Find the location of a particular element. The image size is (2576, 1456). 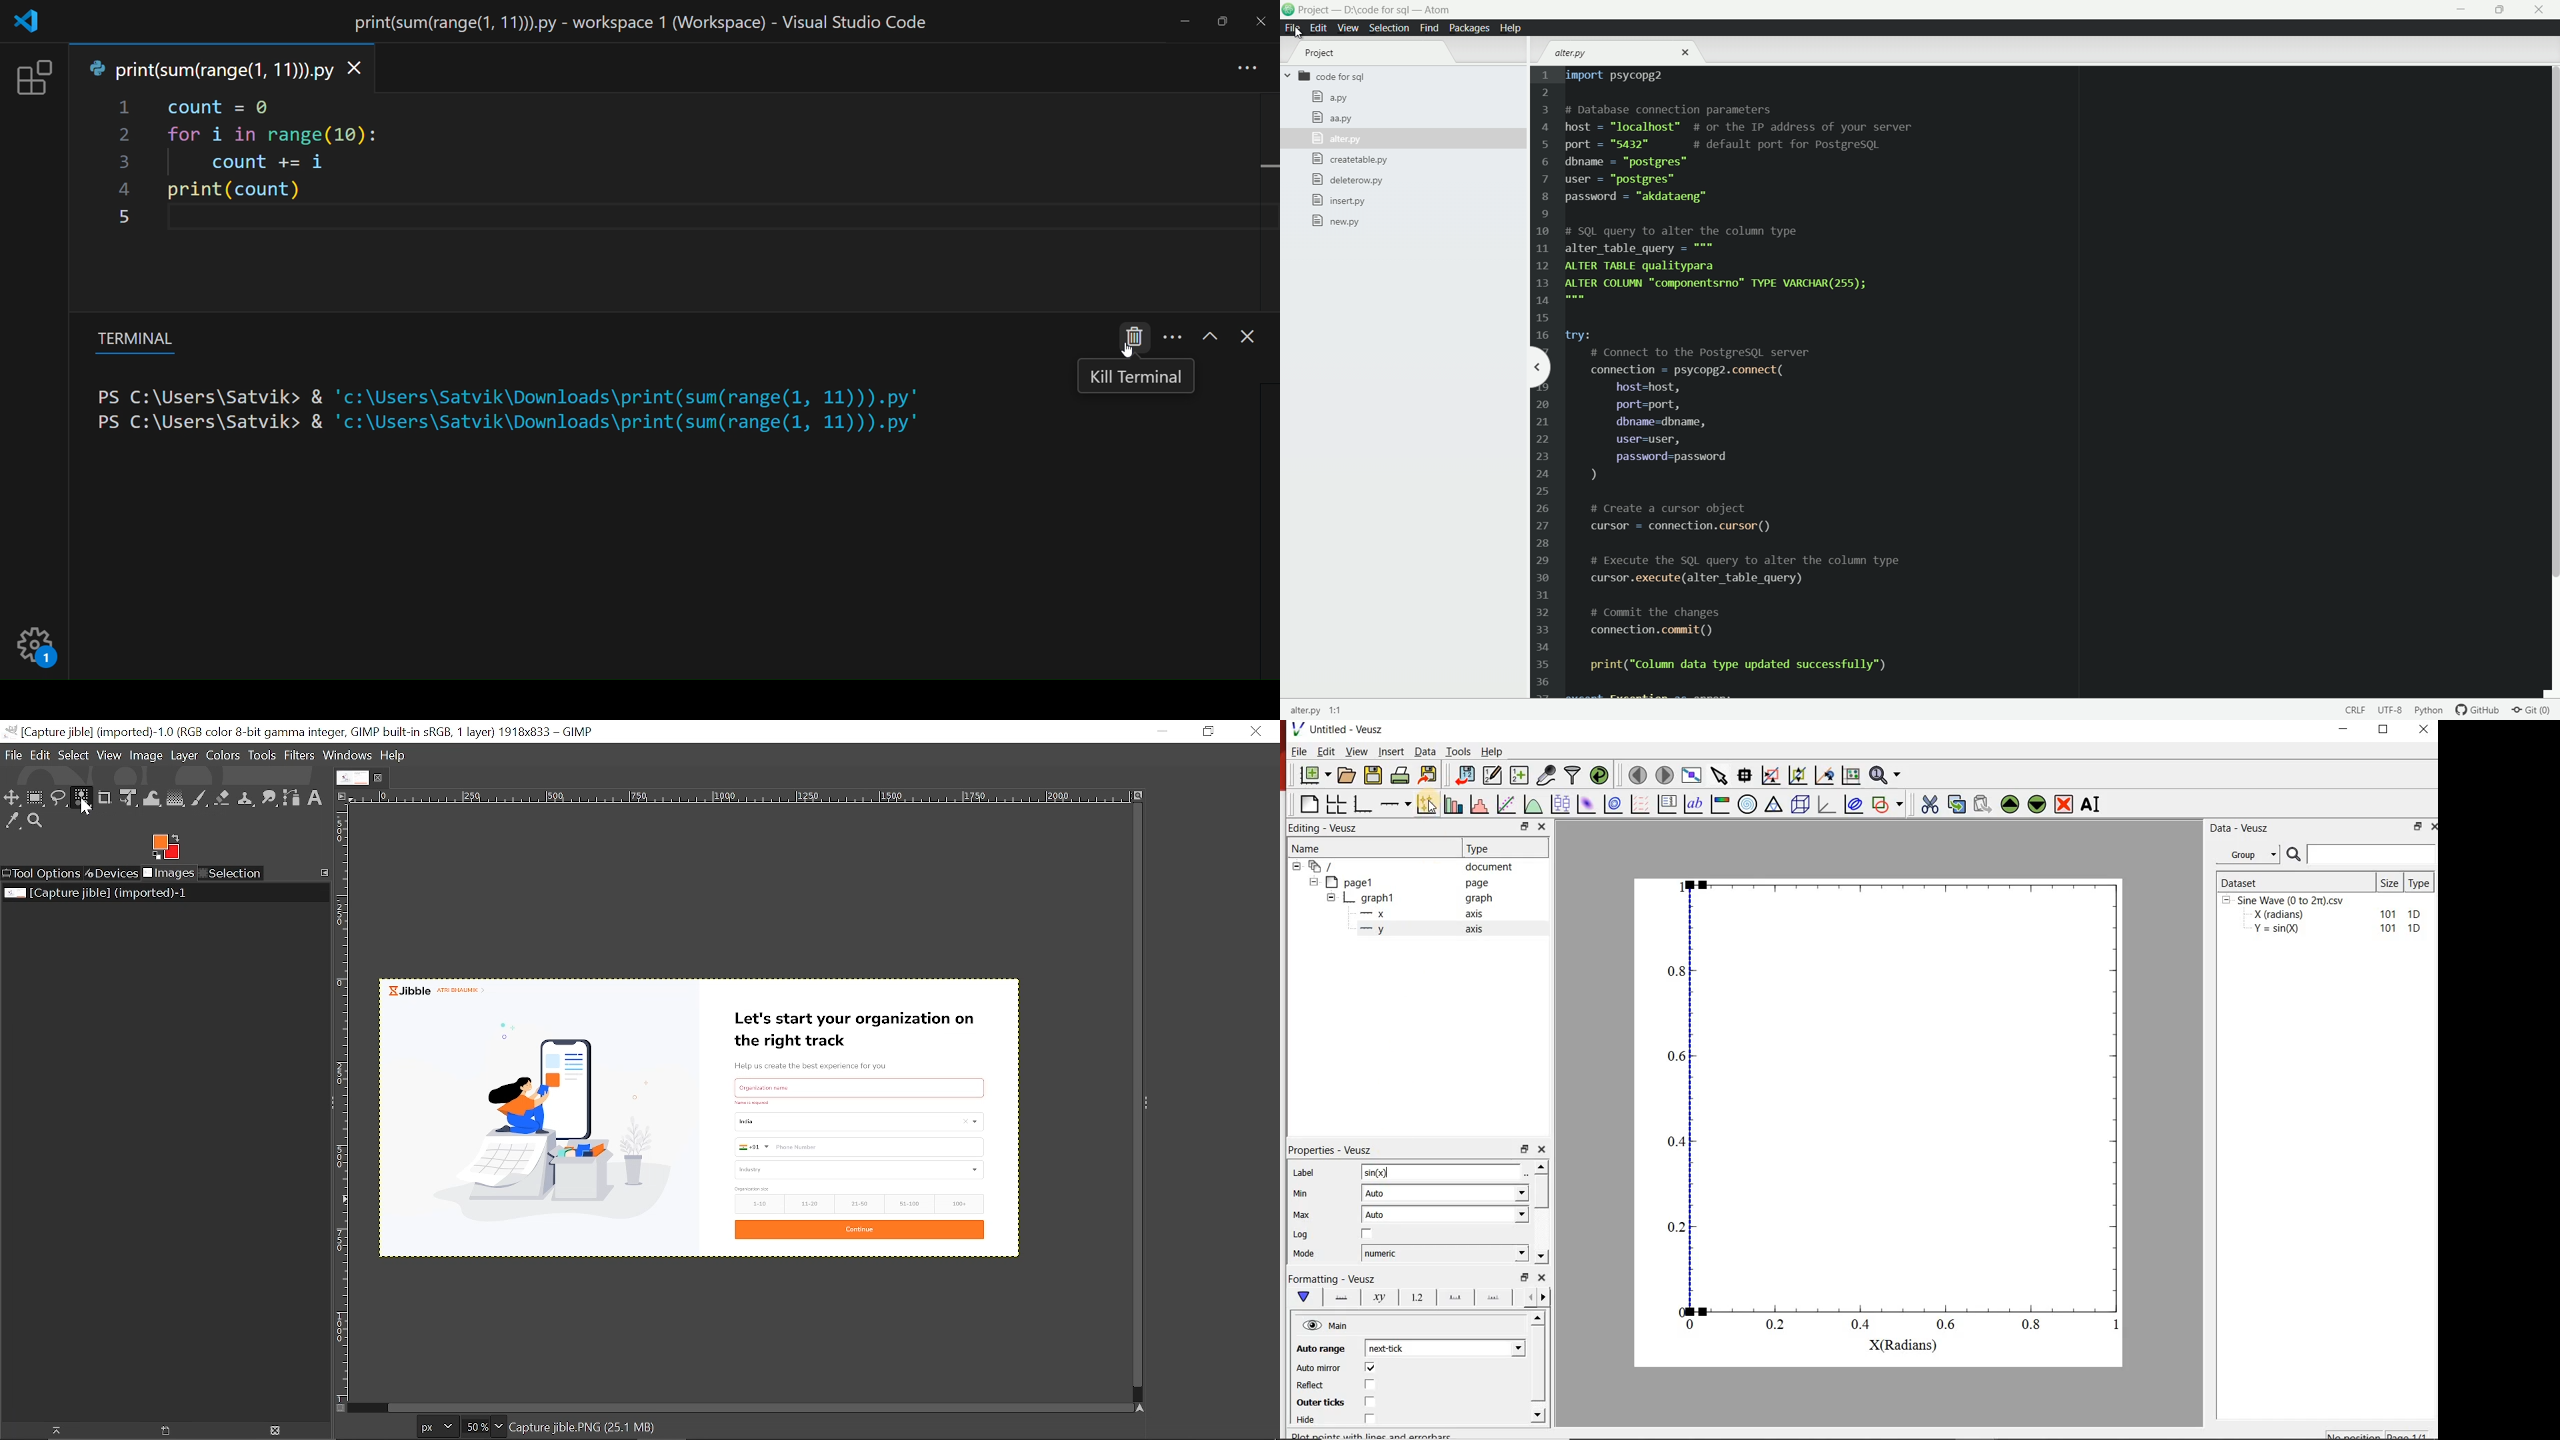

3d scene is located at coordinates (1801, 804).